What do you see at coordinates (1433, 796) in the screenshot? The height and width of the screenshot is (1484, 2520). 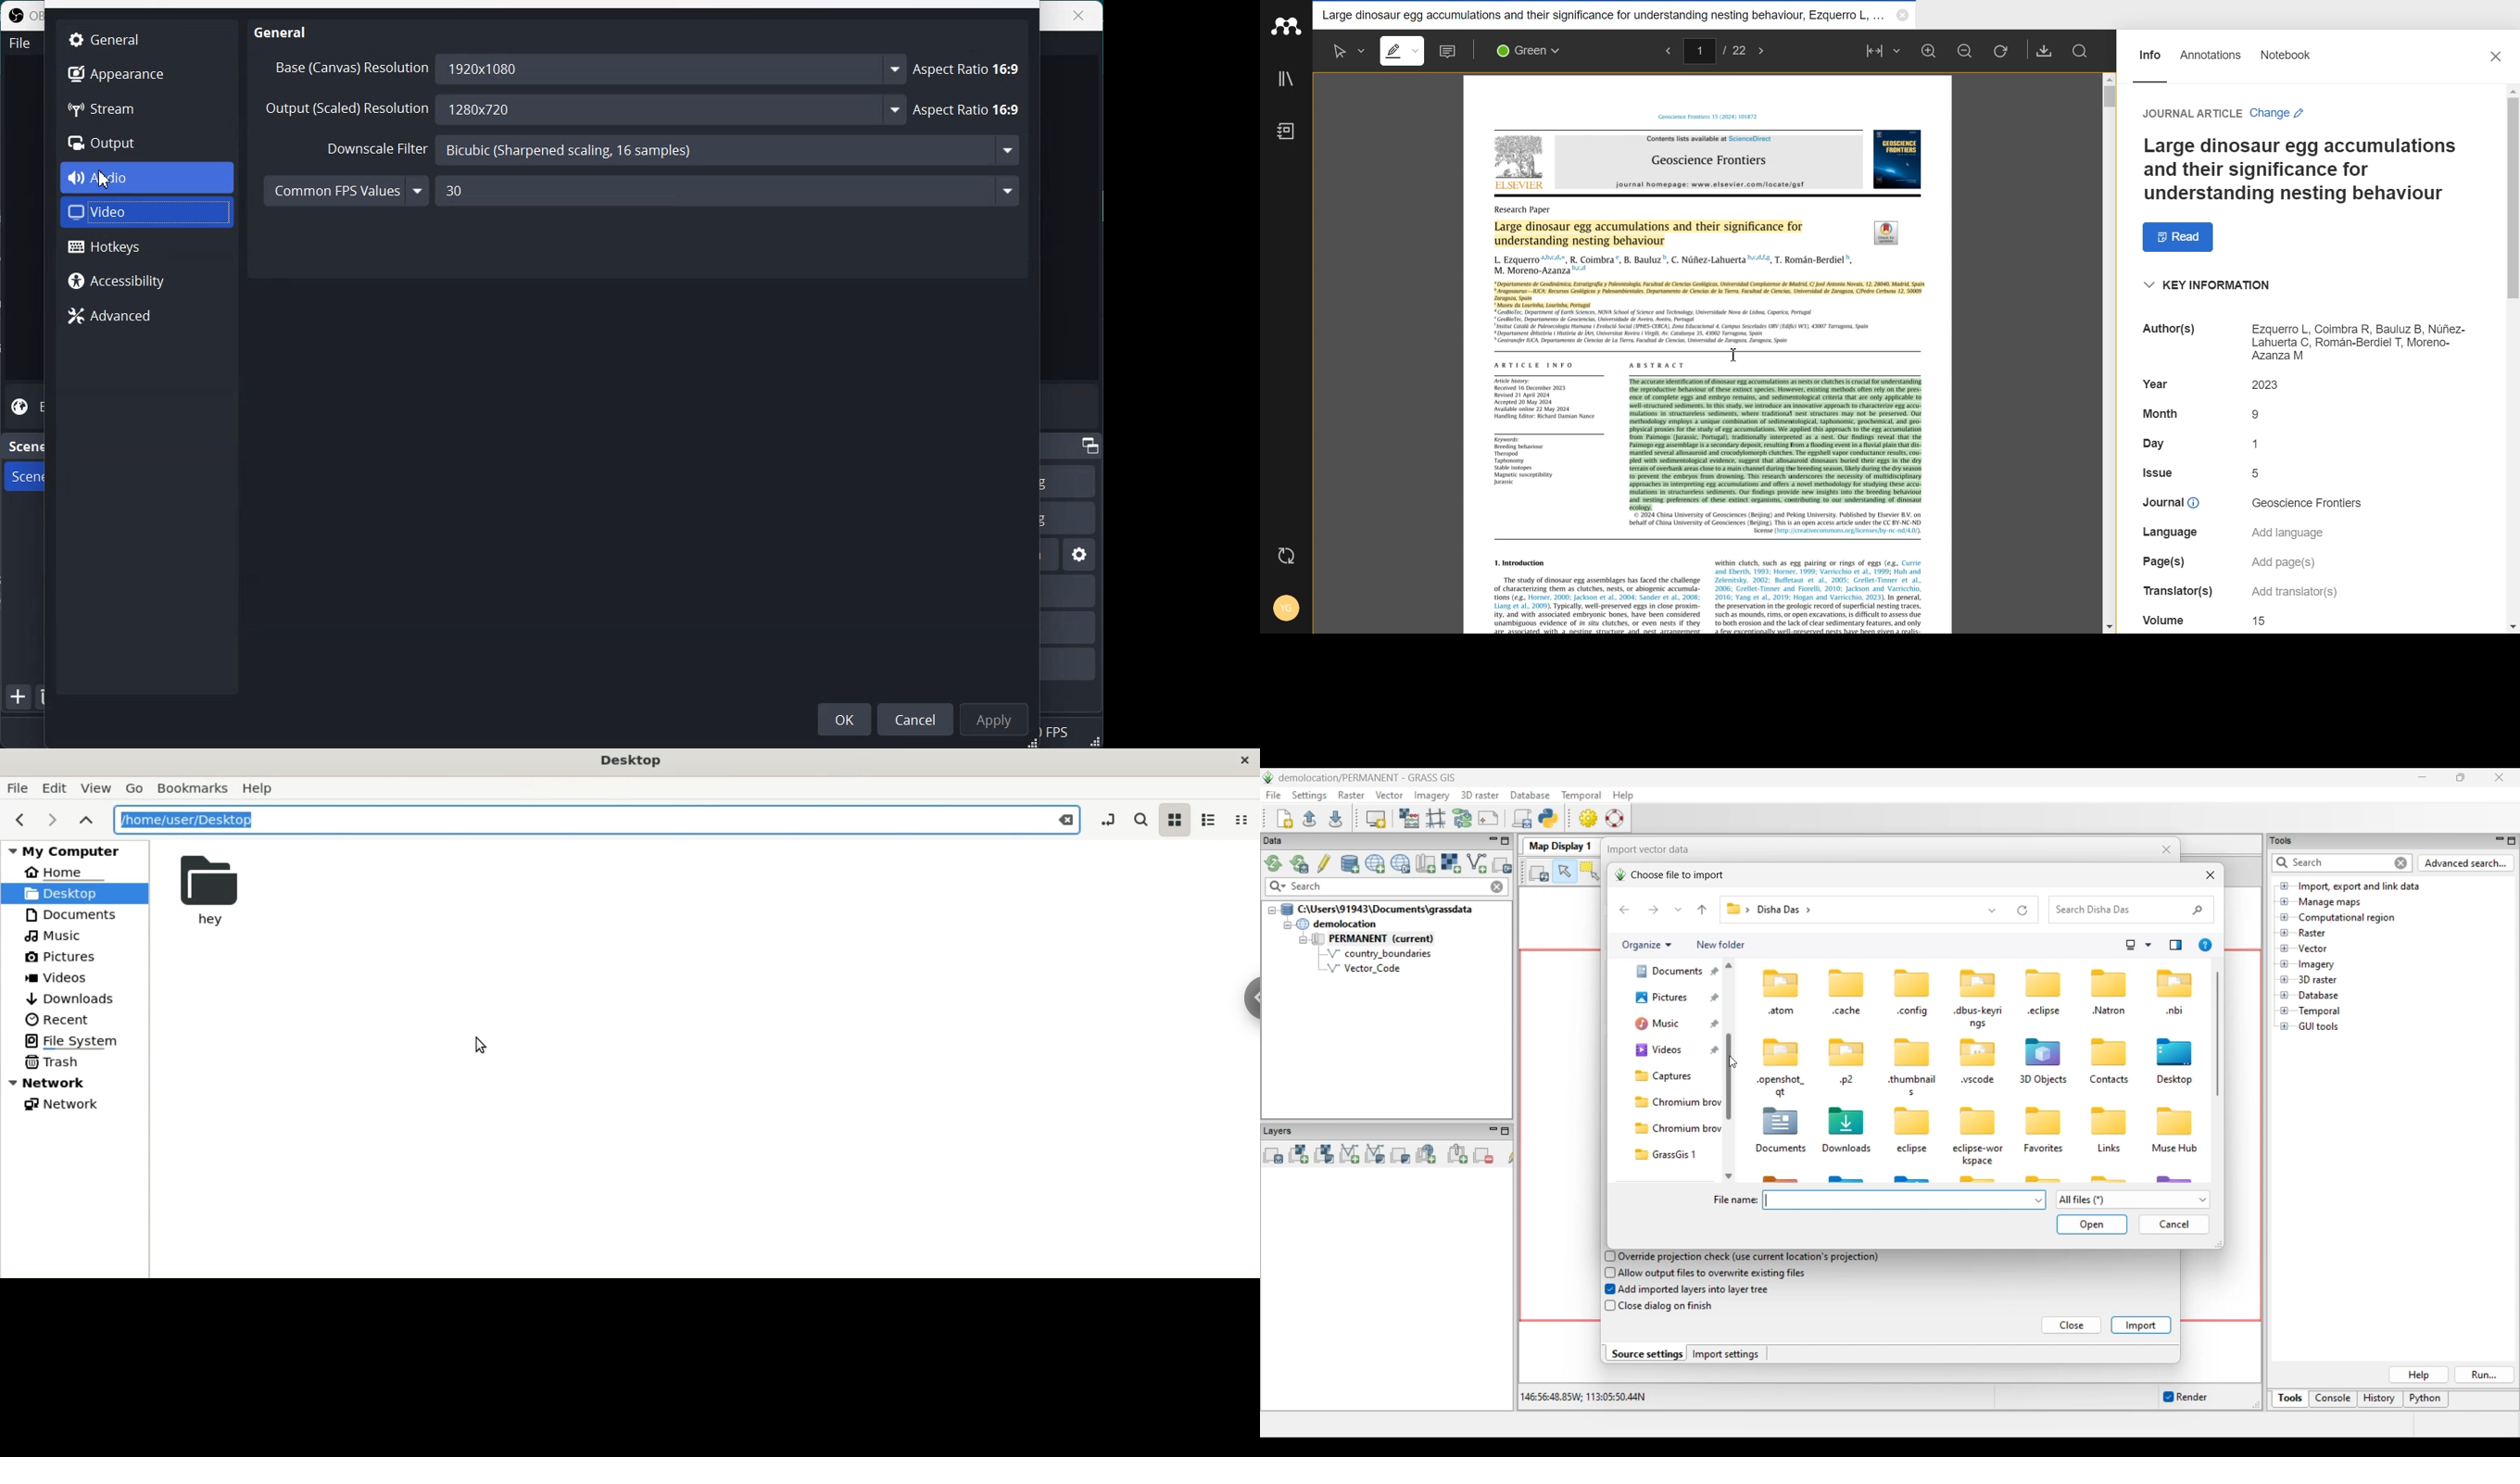 I see `Imagery menu` at bounding box center [1433, 796].